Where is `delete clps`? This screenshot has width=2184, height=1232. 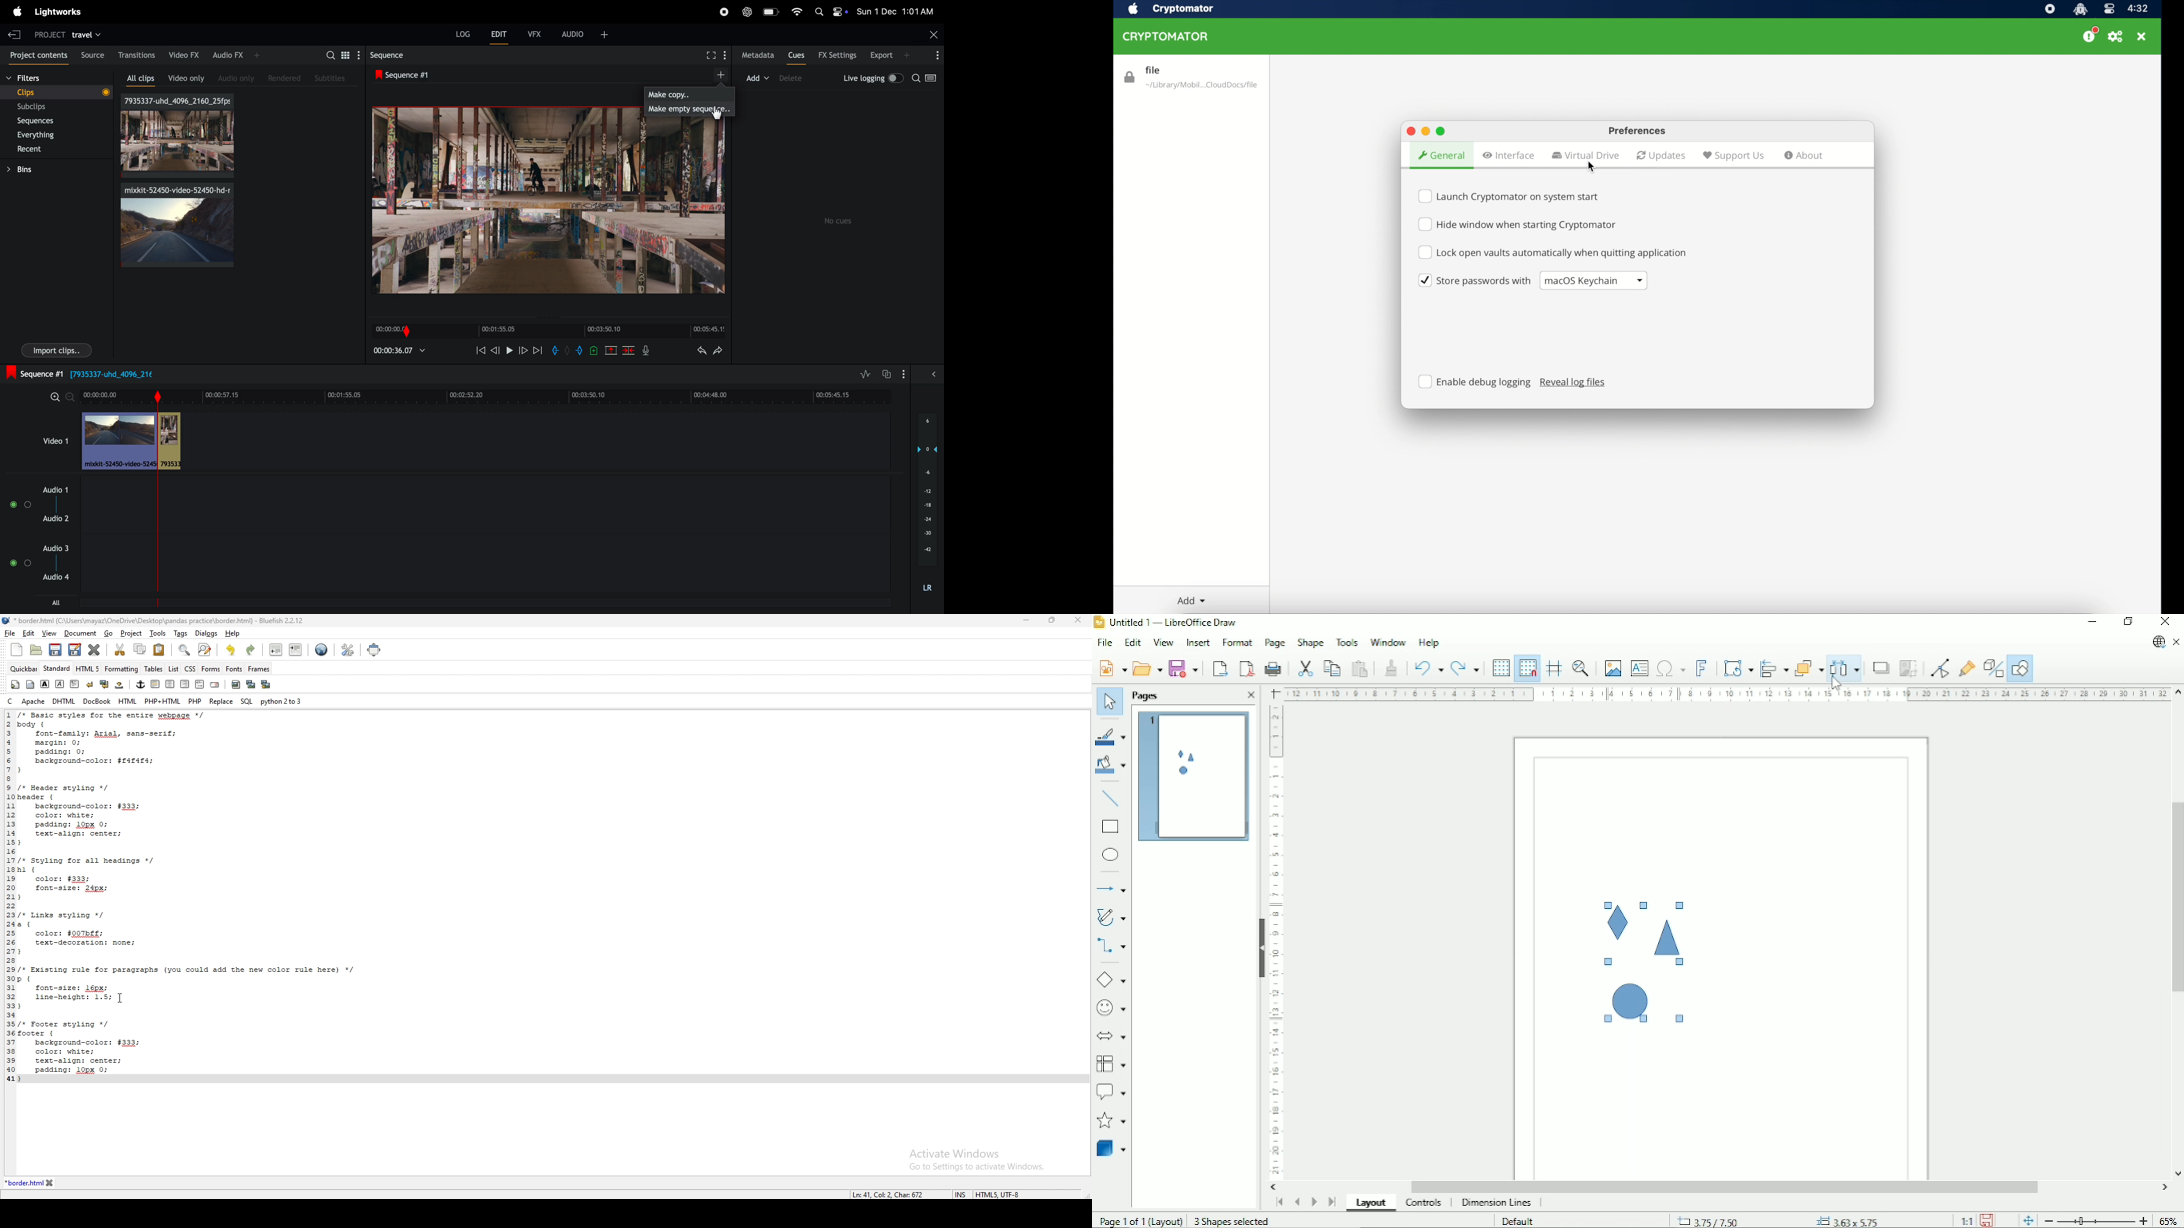
delete clps is located at coordinates (629, 350).